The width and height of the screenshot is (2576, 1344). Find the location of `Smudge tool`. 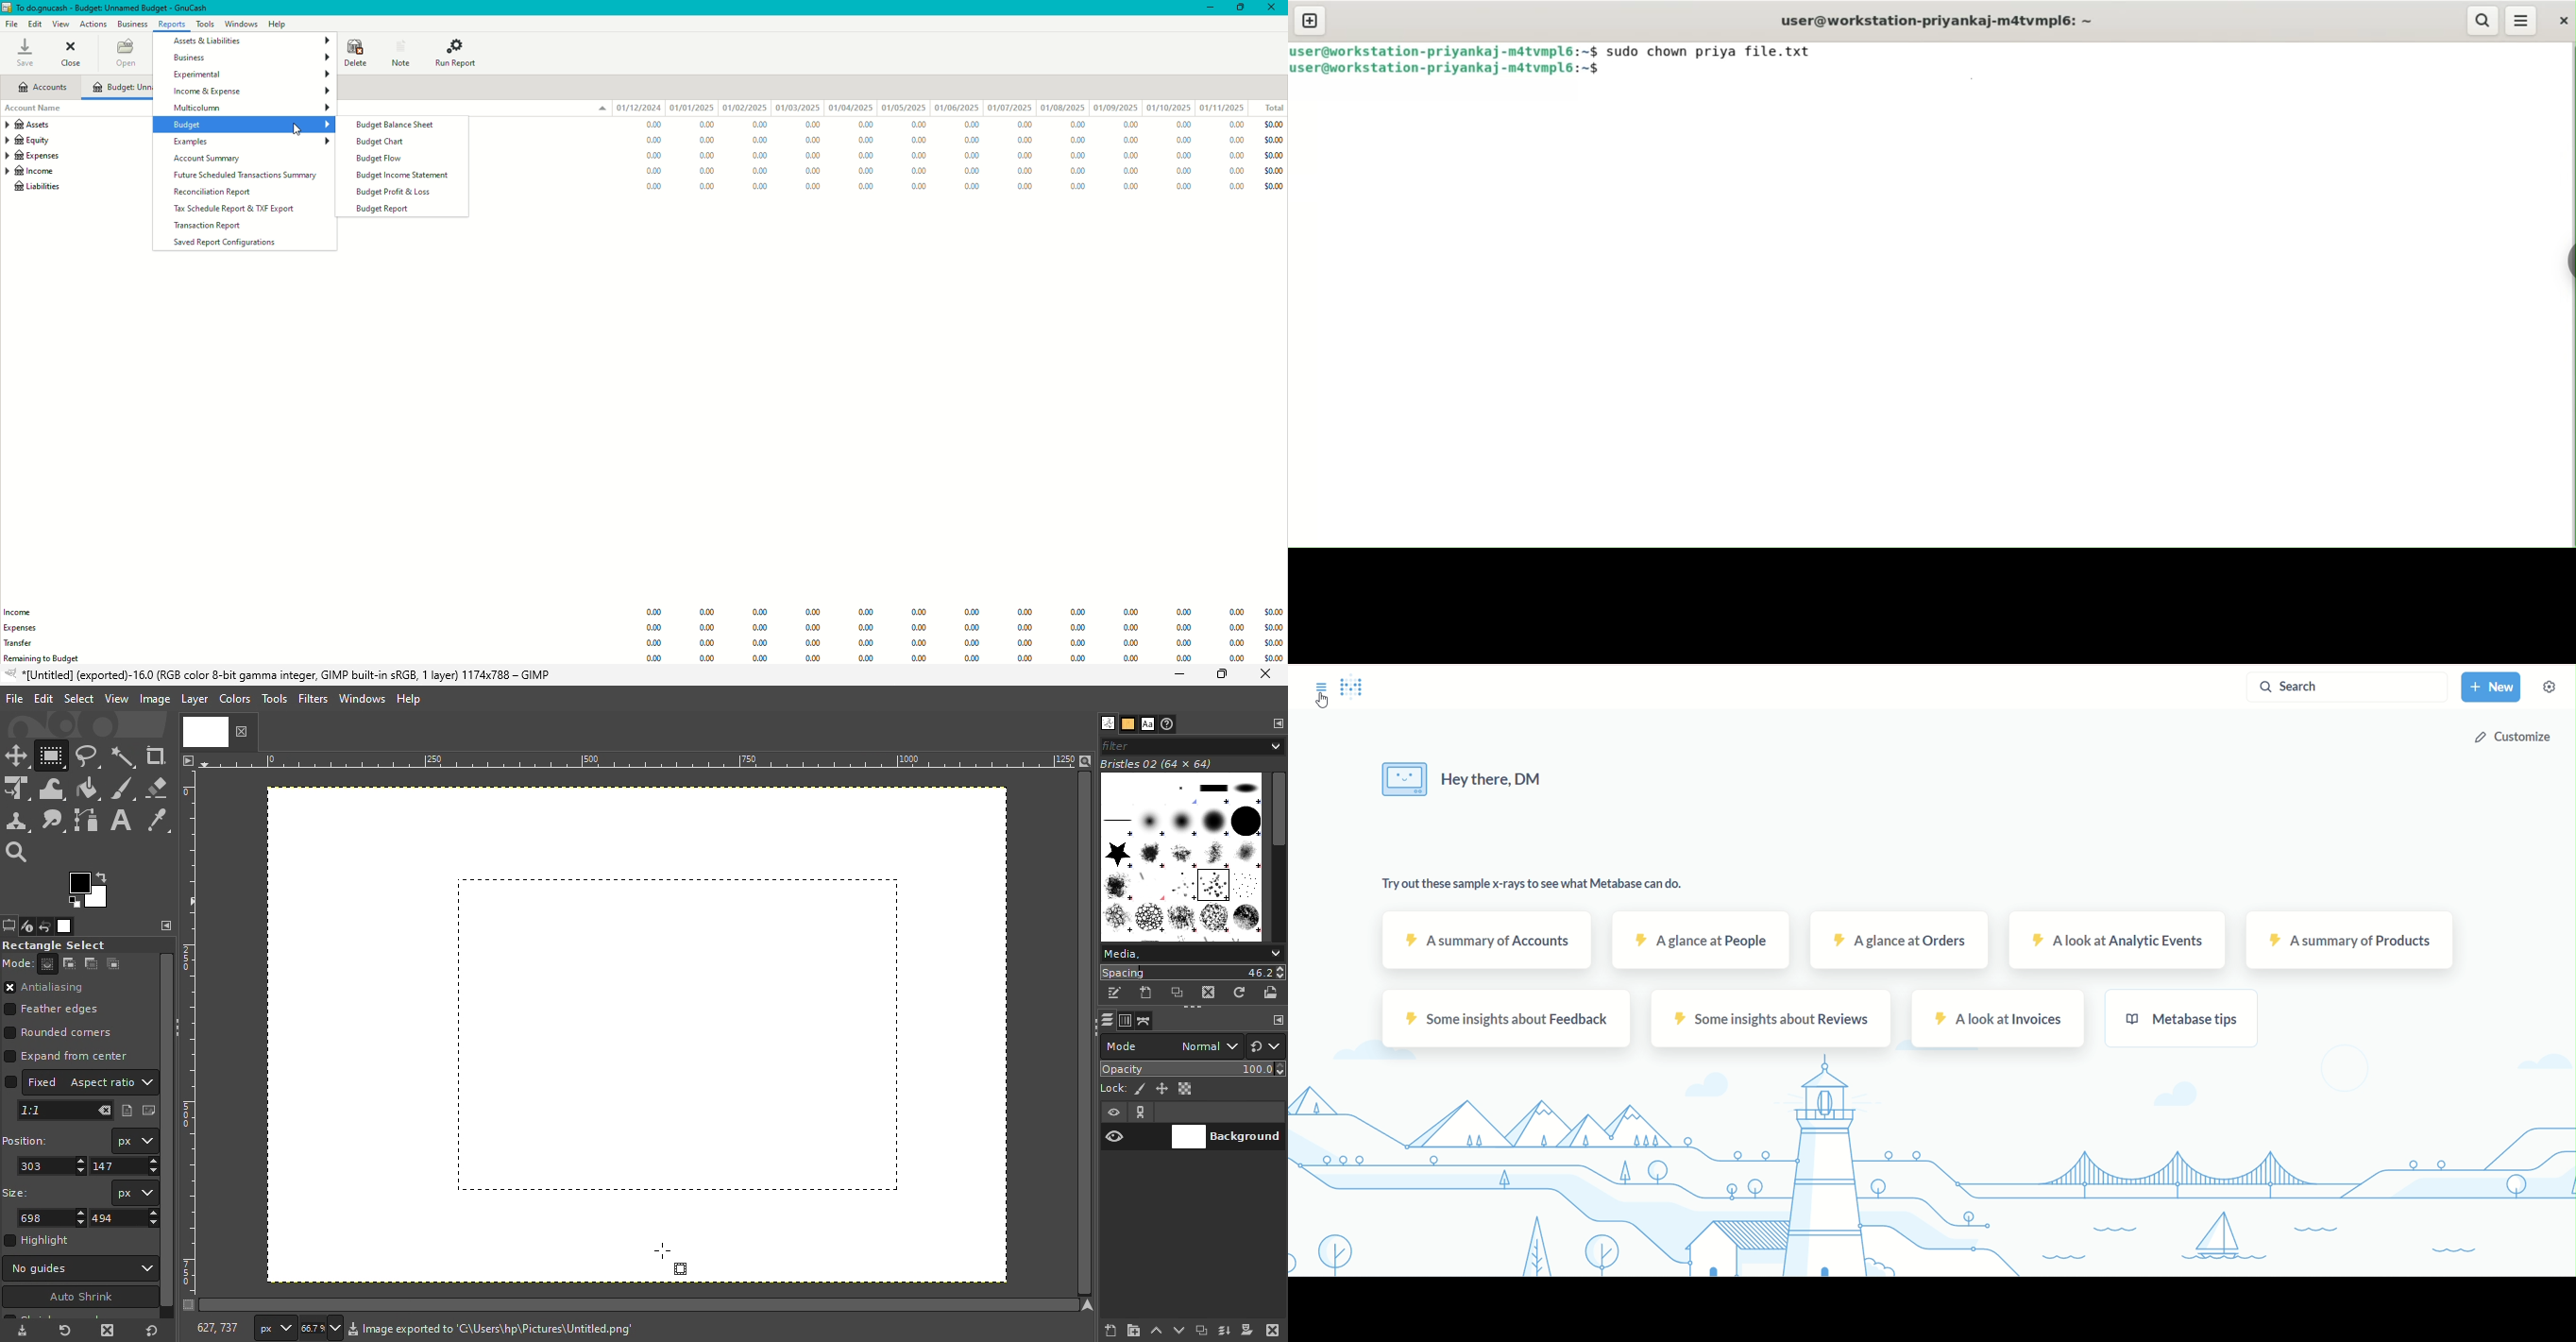

Smudge tool is located at coordinates (53, 822).